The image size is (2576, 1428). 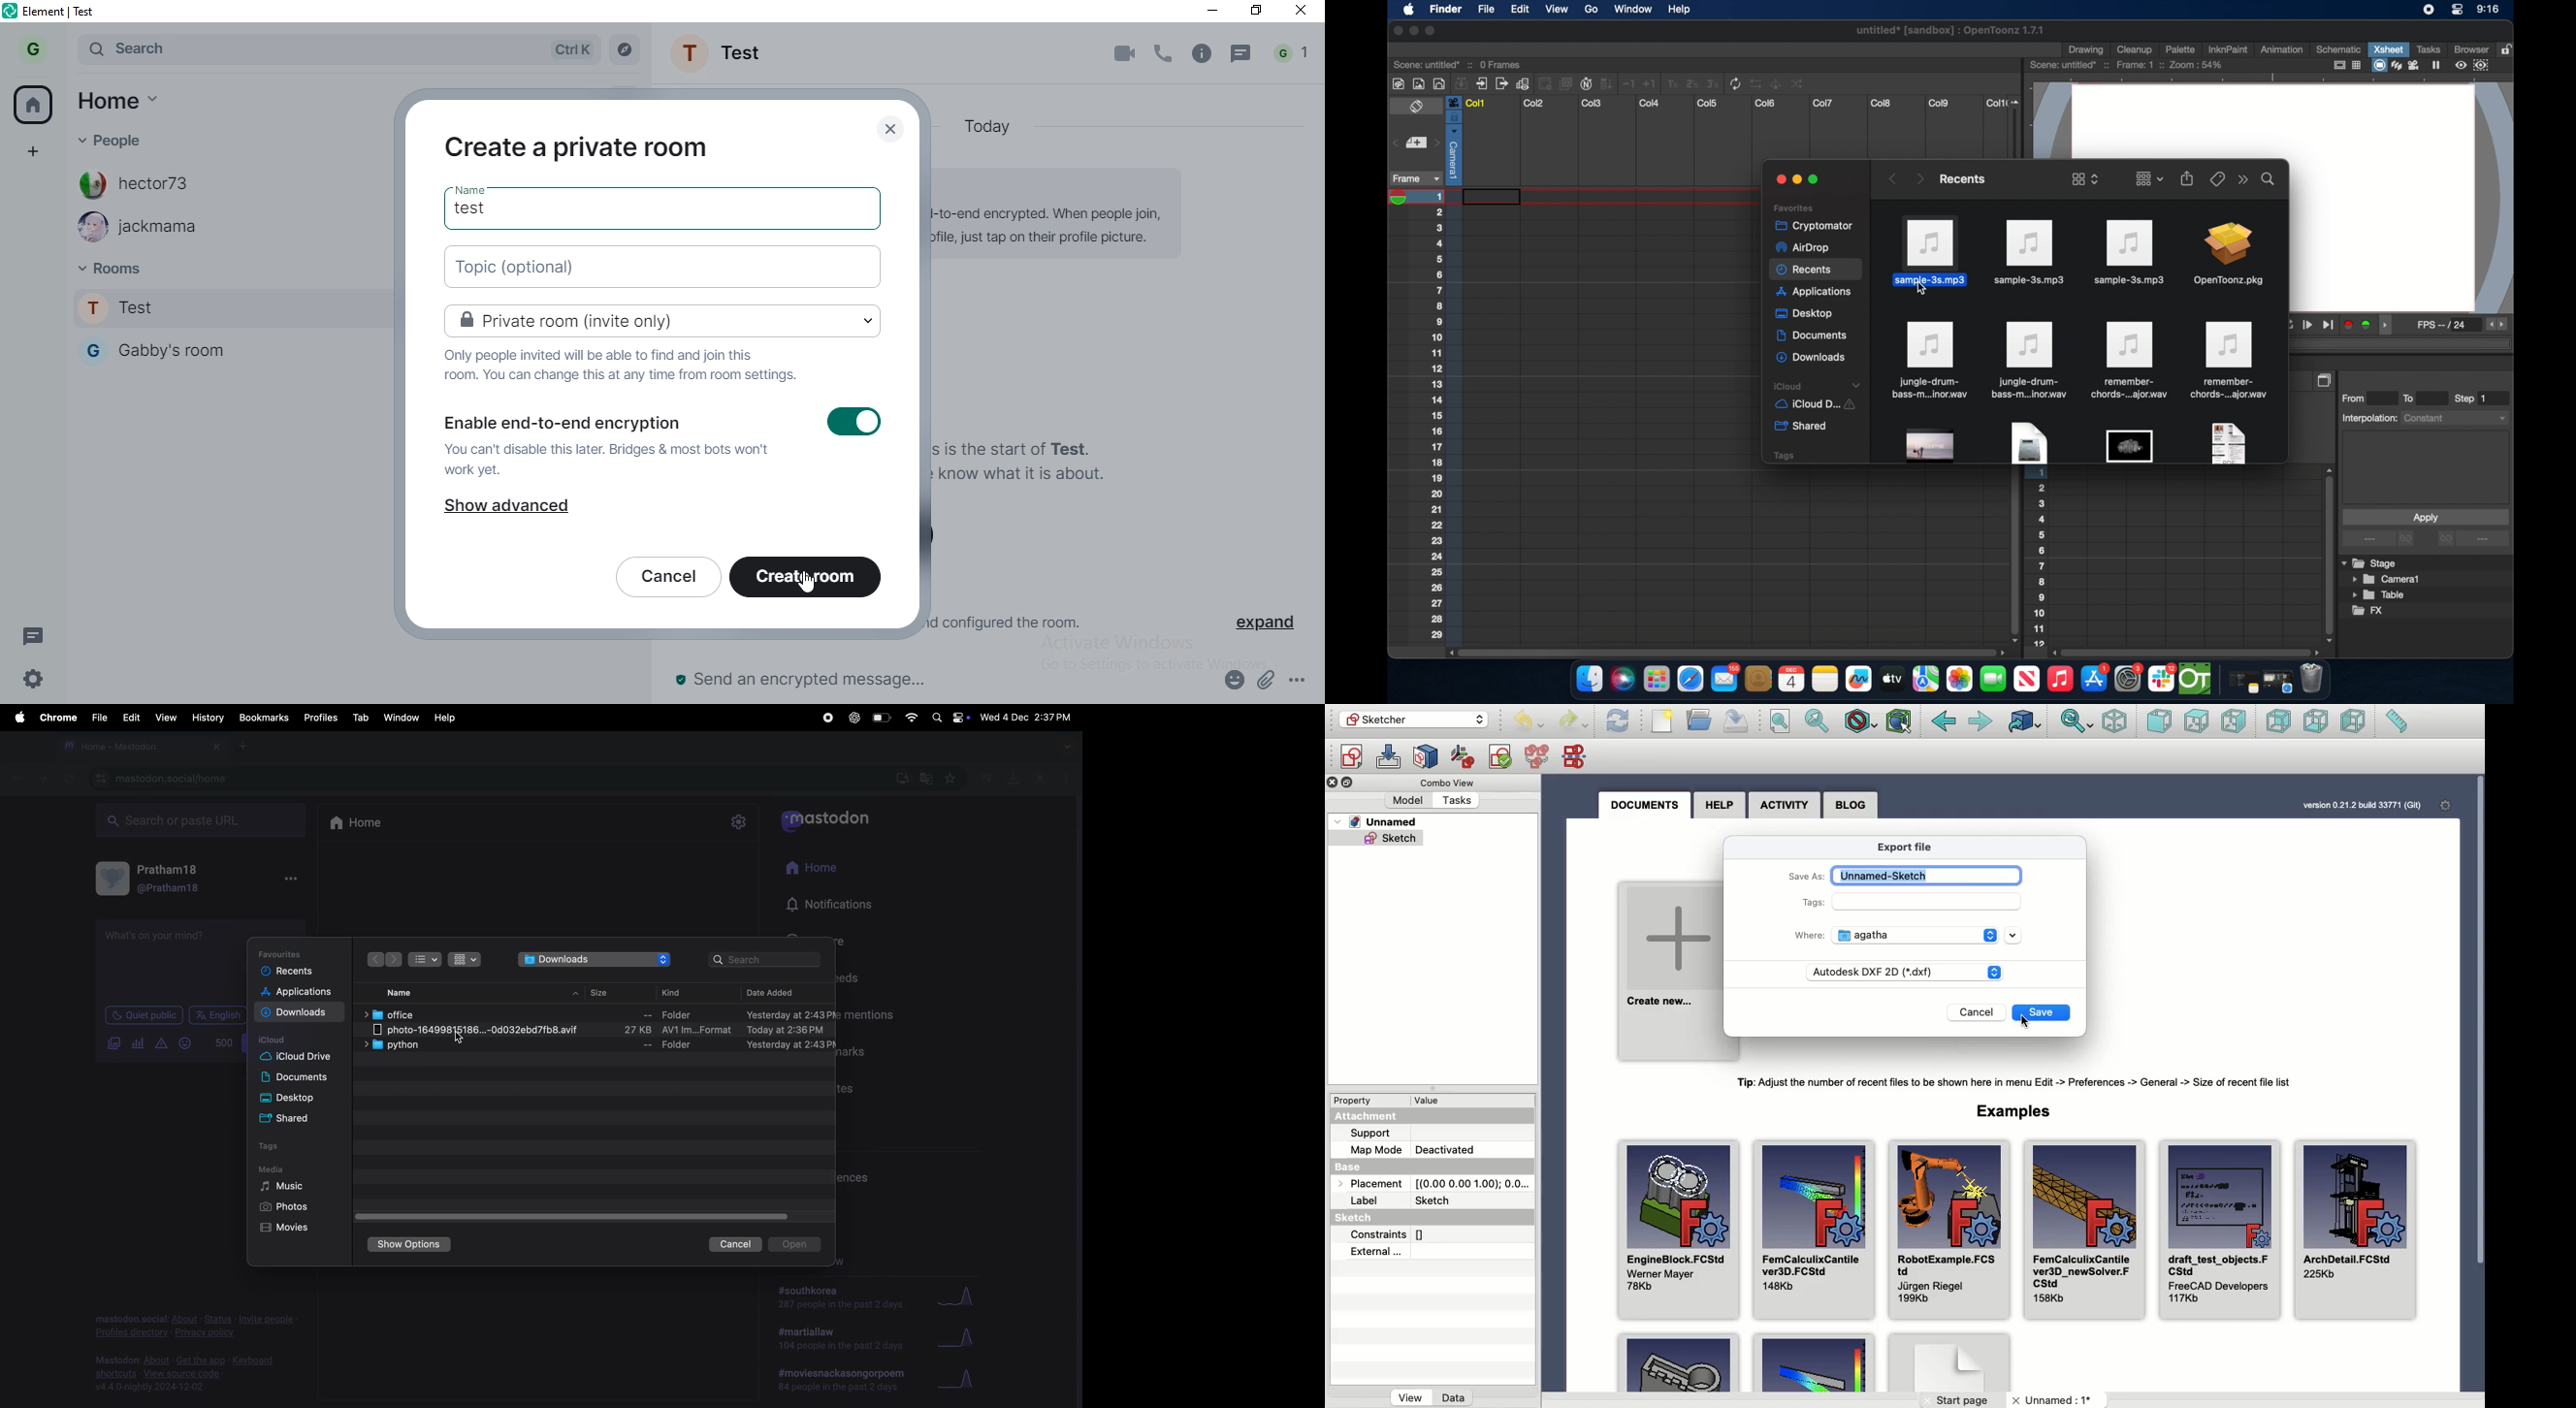 I want to click on Settings, so click(x=738, y=822).